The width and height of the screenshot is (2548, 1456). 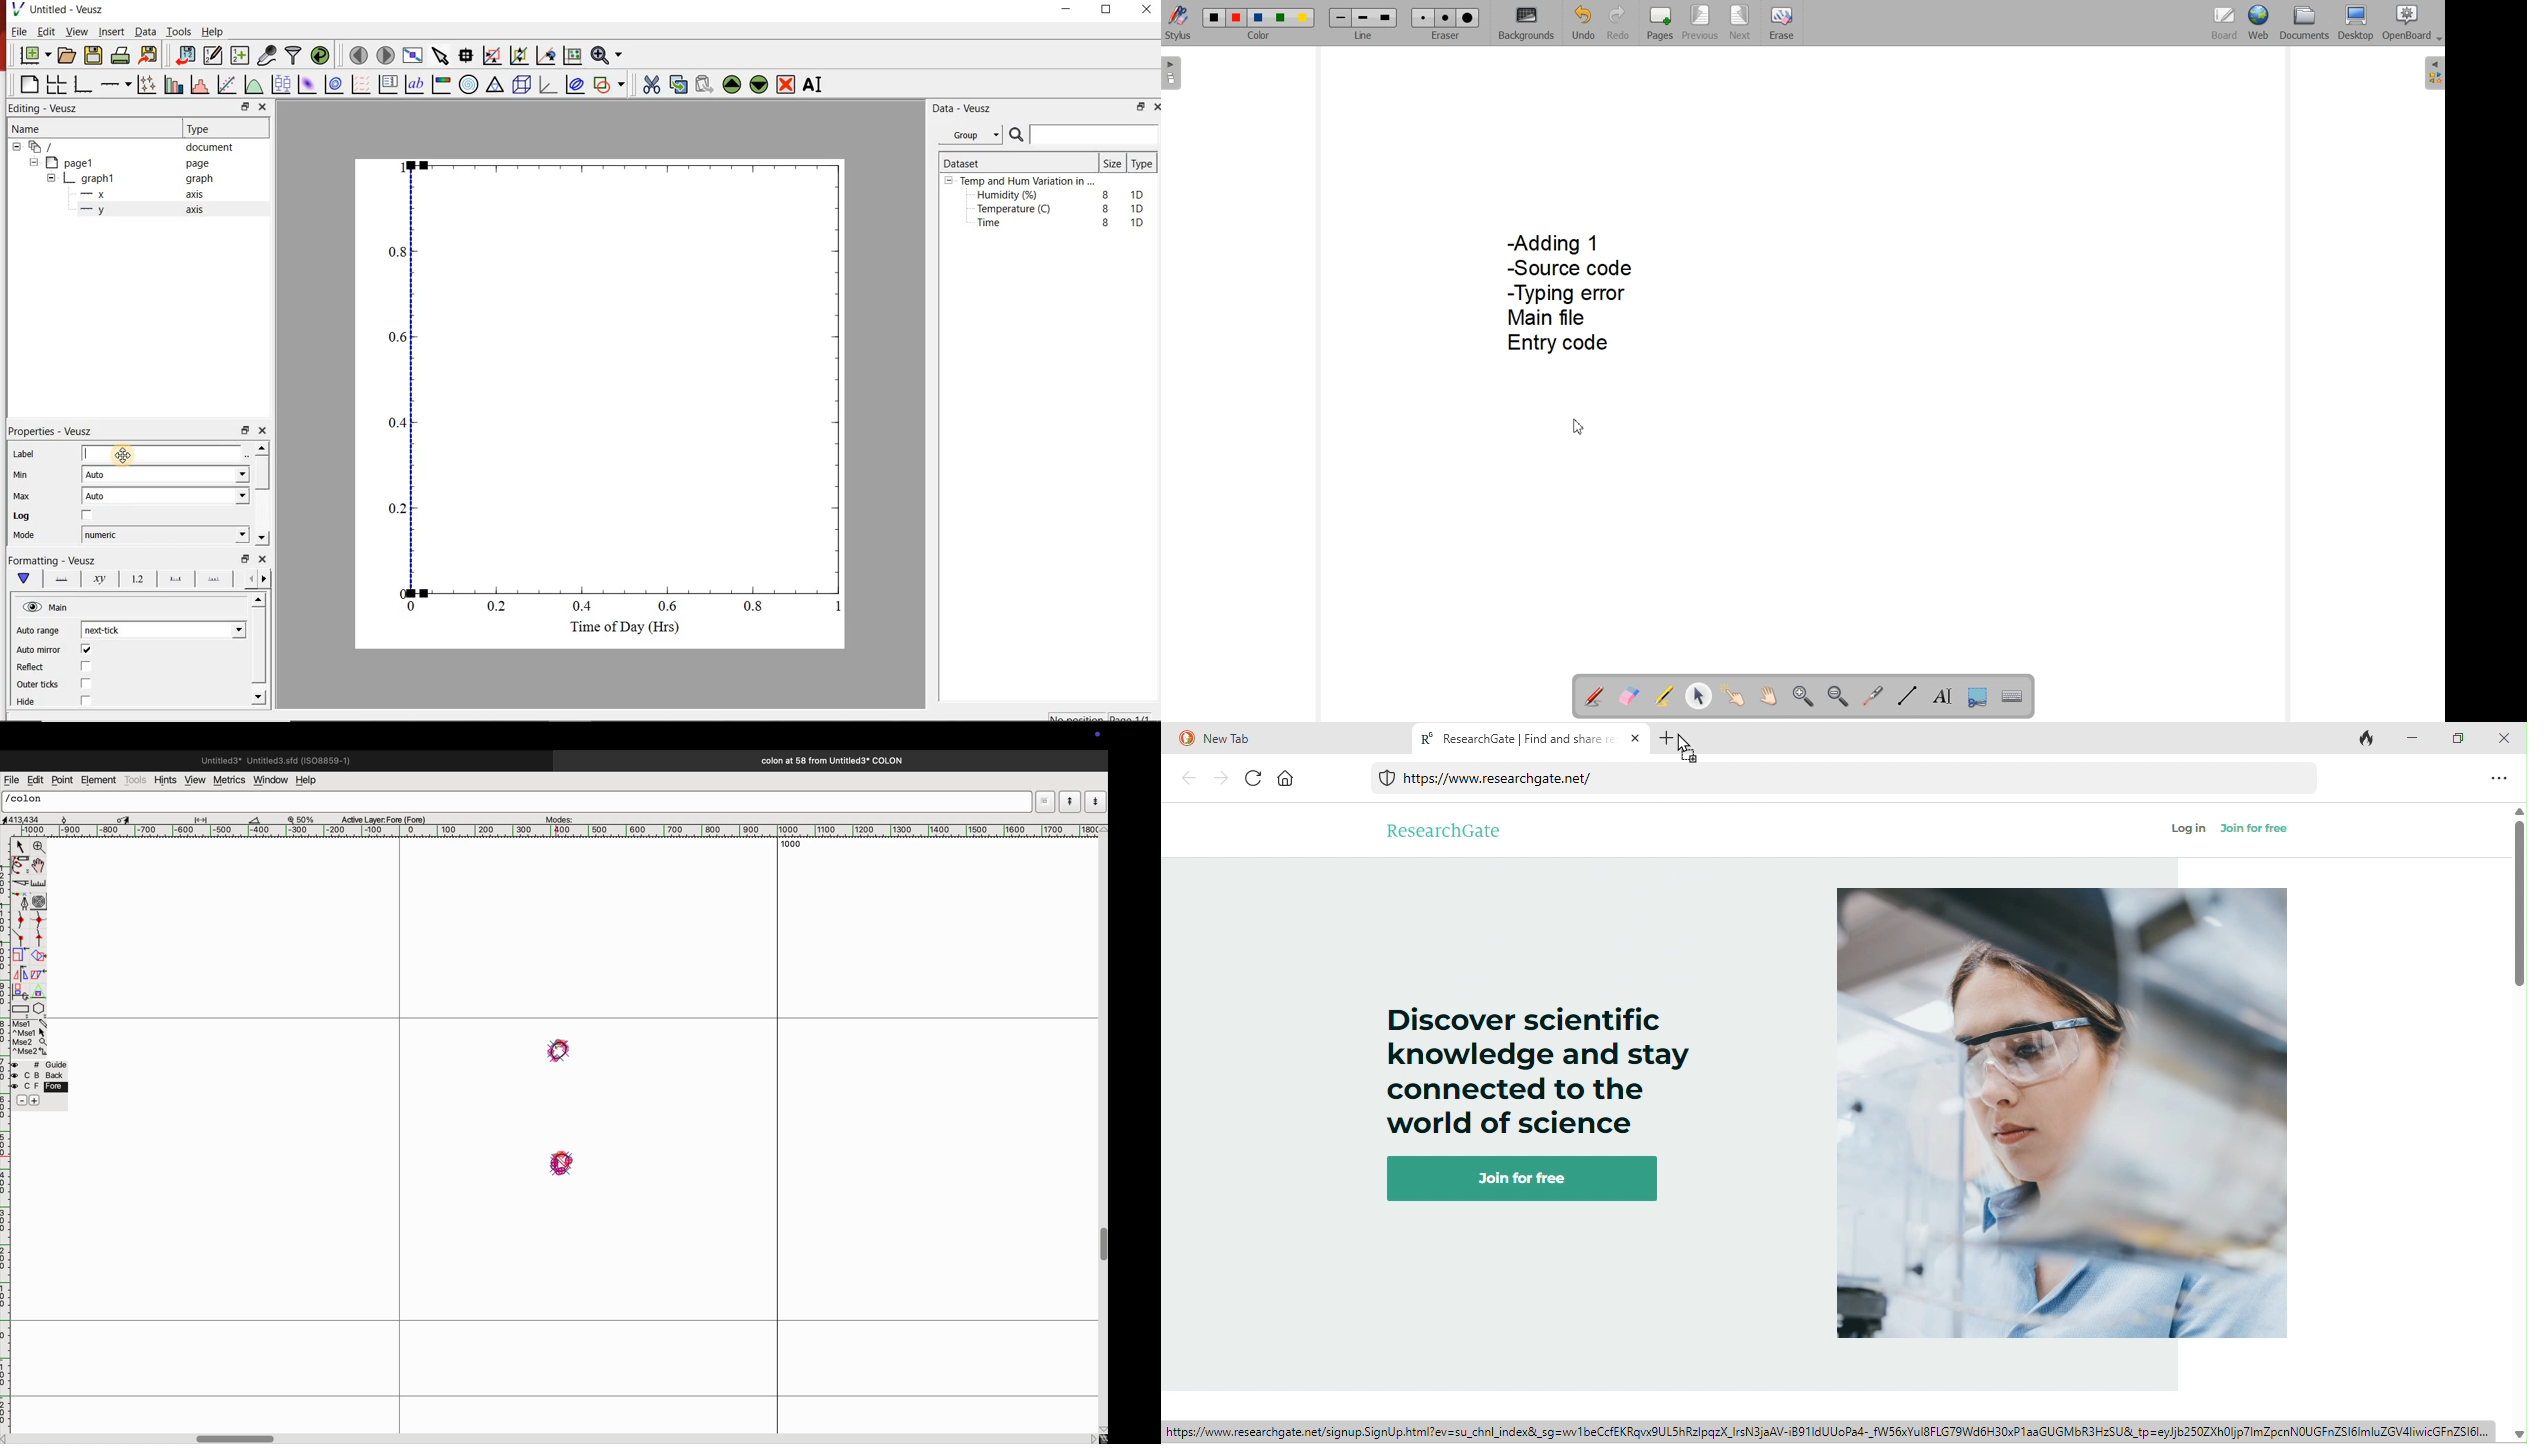 What do you see at coordinates (397, 341) in the screenshot?
I see `0.6` at bounding box center [397, 341].